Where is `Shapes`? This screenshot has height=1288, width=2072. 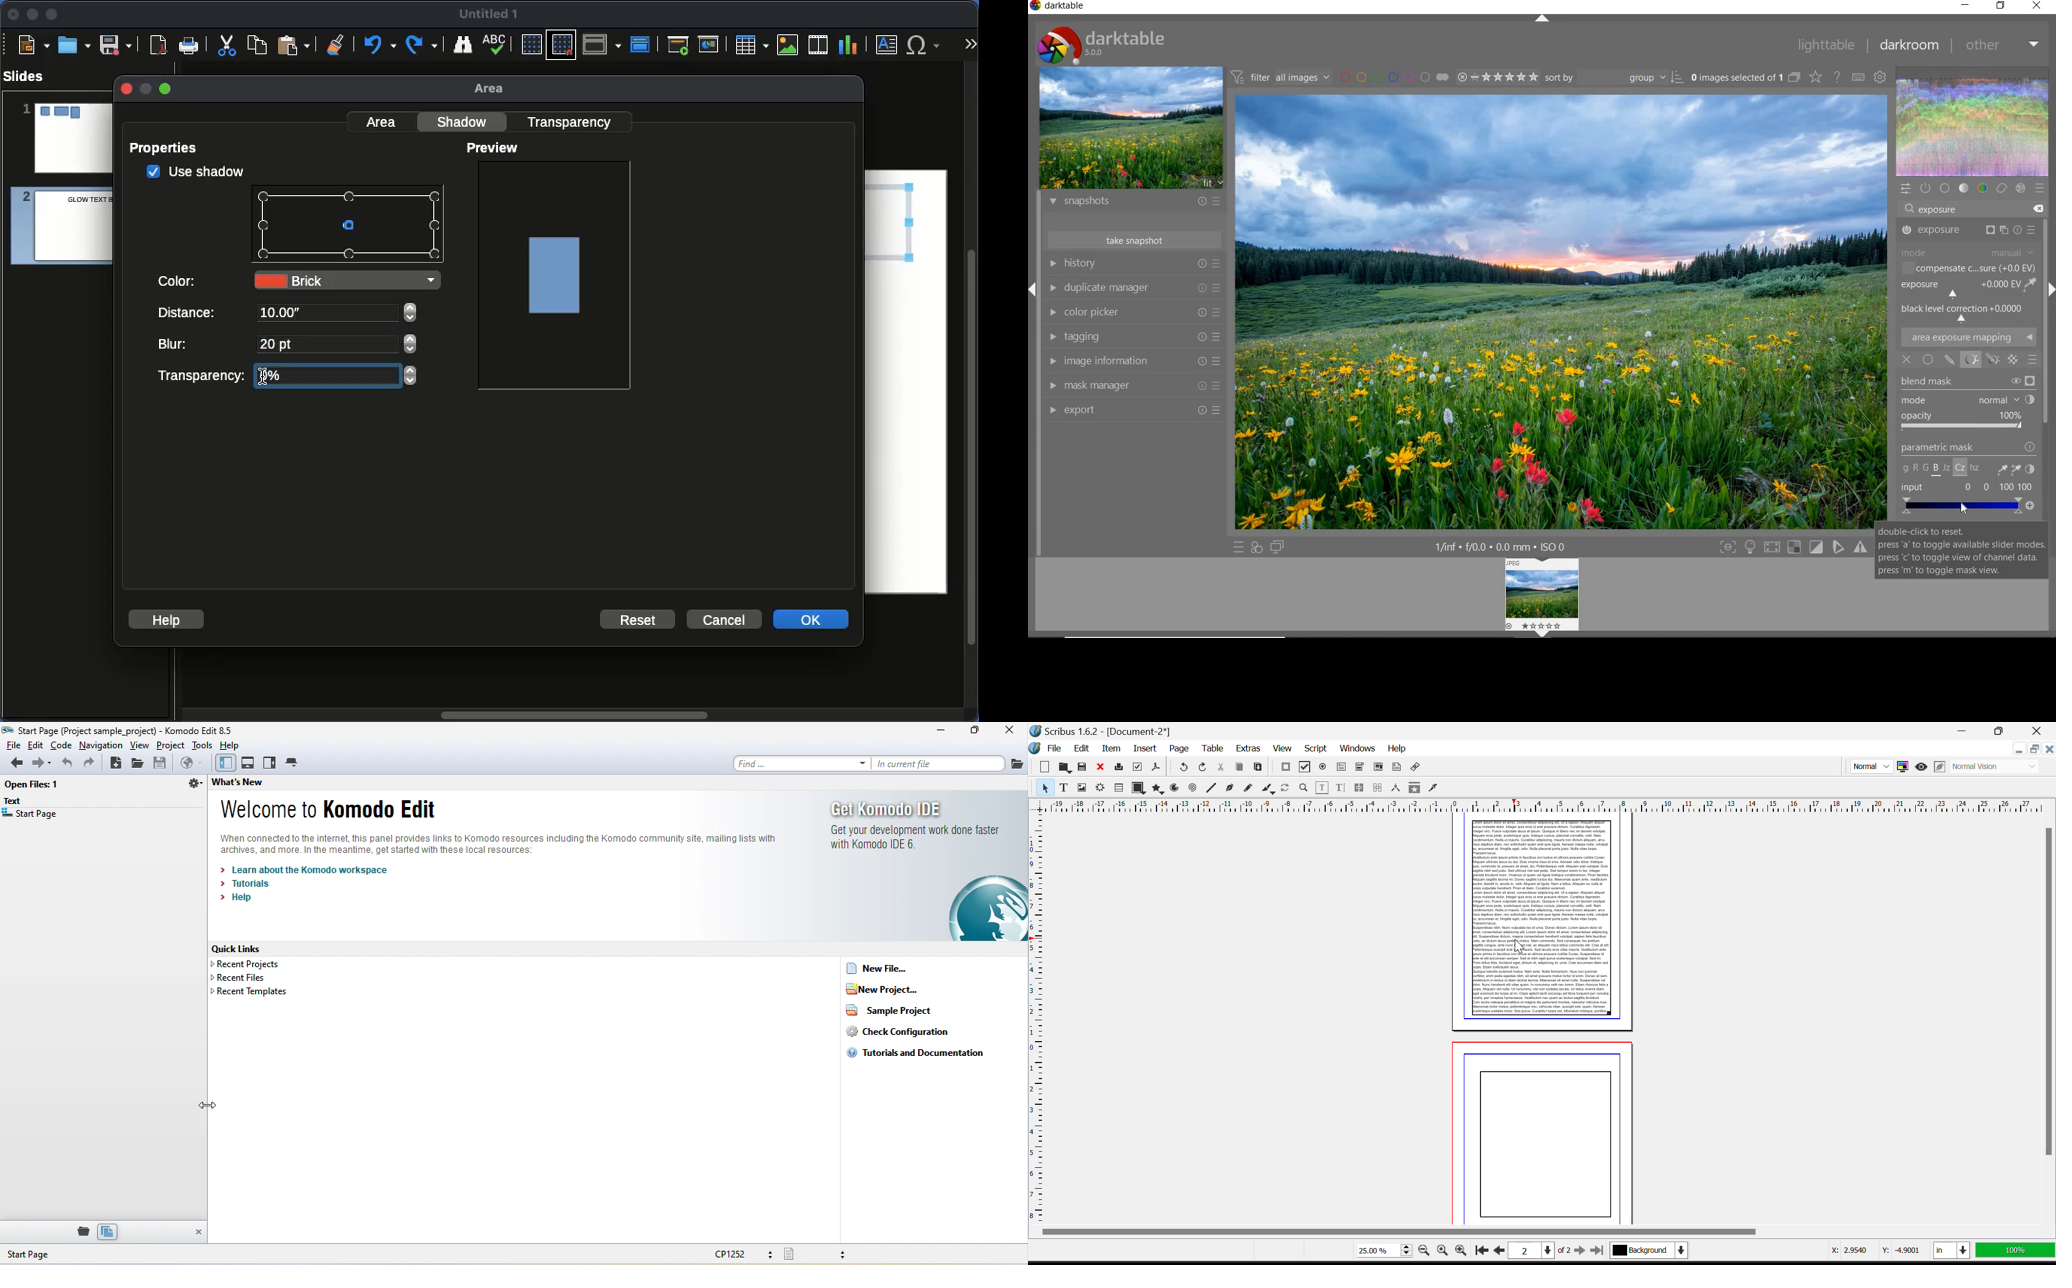 Shapes is located at coordinates (1137, 788).